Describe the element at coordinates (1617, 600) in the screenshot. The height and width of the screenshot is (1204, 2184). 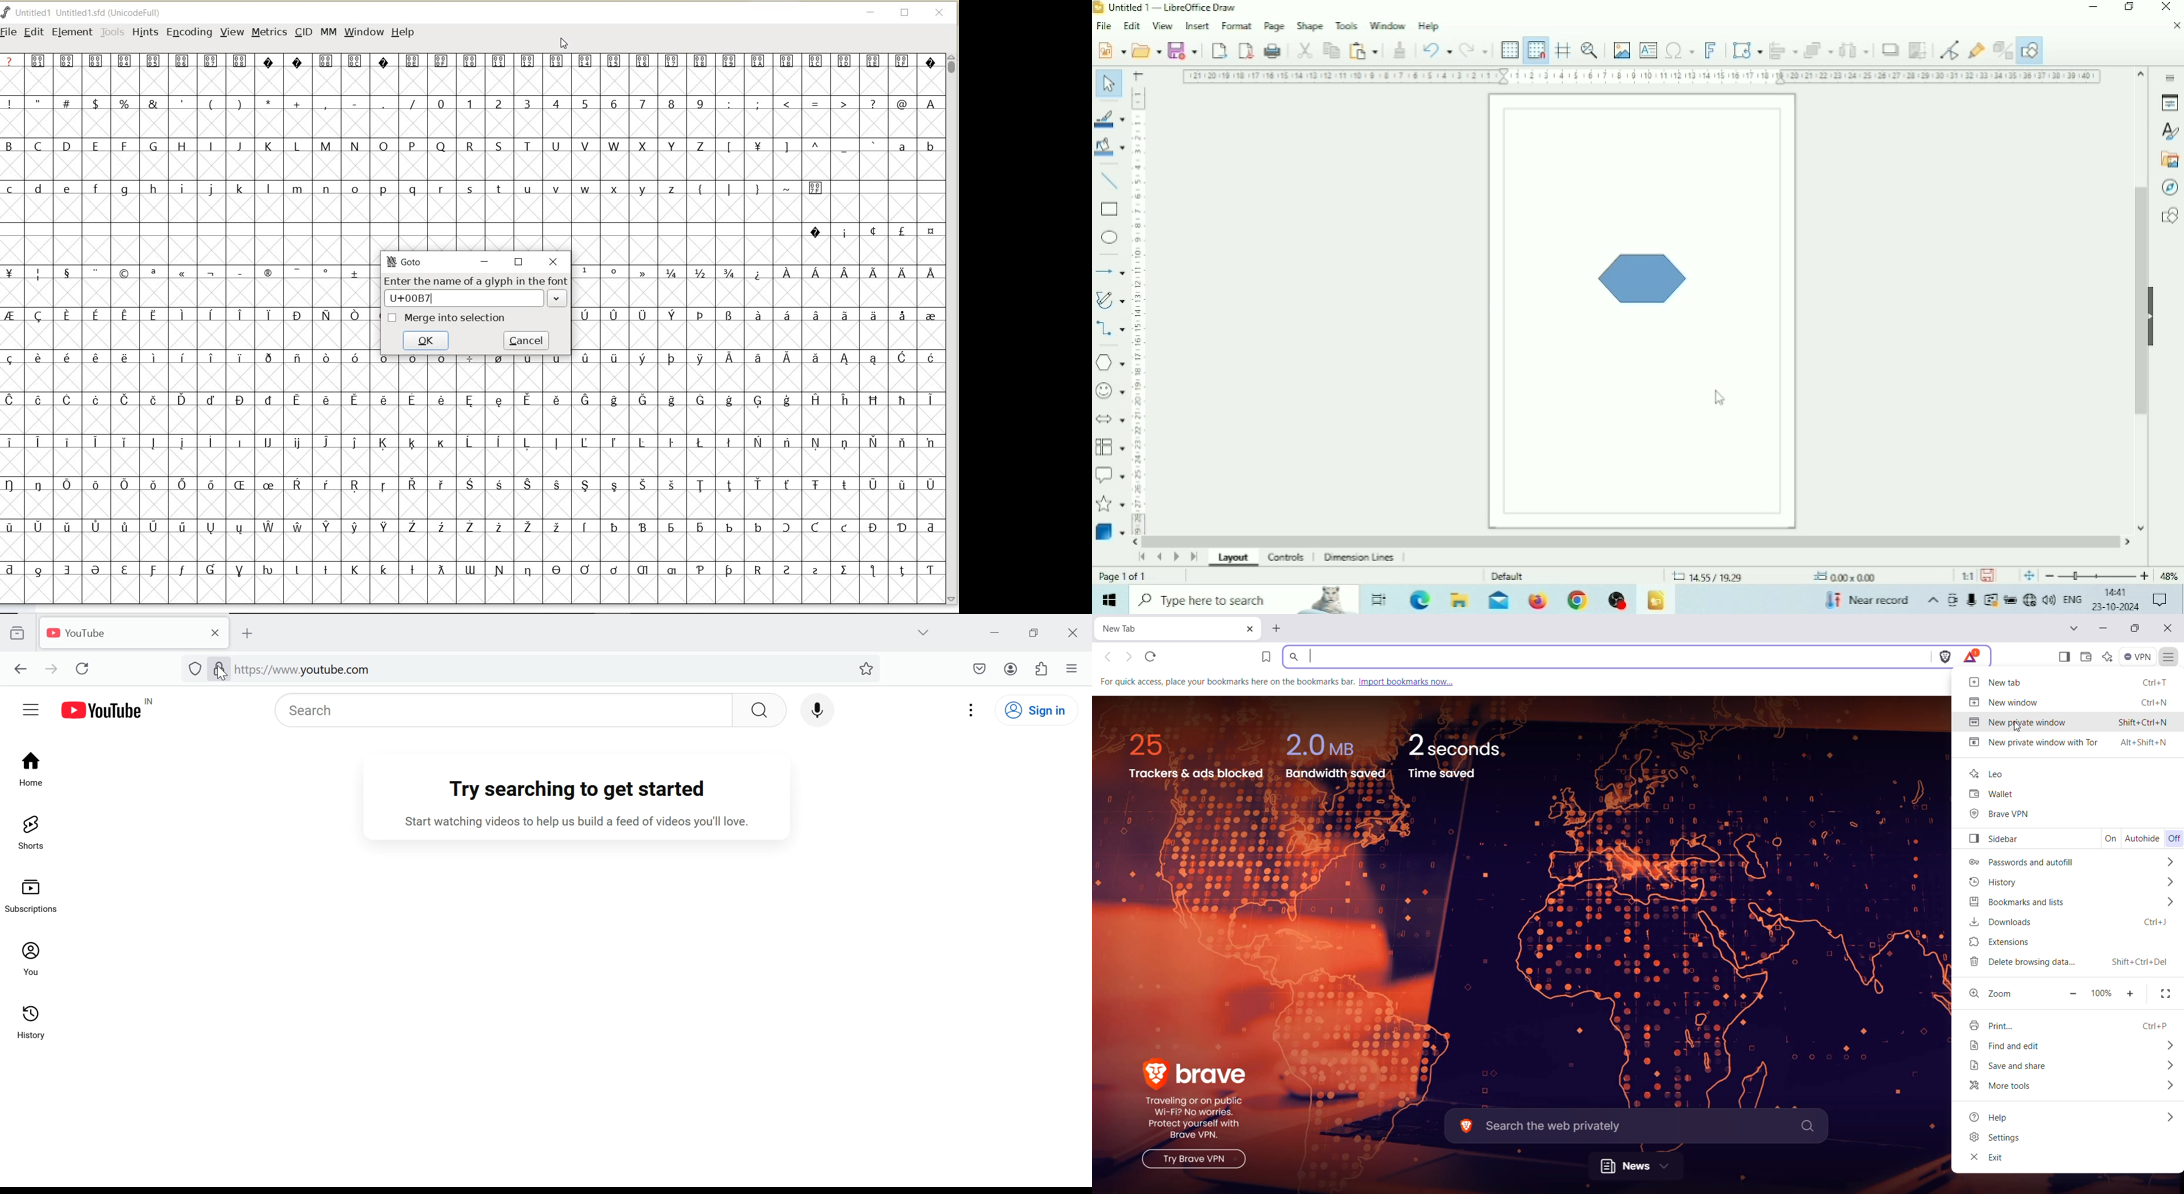
I see `OBS Studio` at that location.